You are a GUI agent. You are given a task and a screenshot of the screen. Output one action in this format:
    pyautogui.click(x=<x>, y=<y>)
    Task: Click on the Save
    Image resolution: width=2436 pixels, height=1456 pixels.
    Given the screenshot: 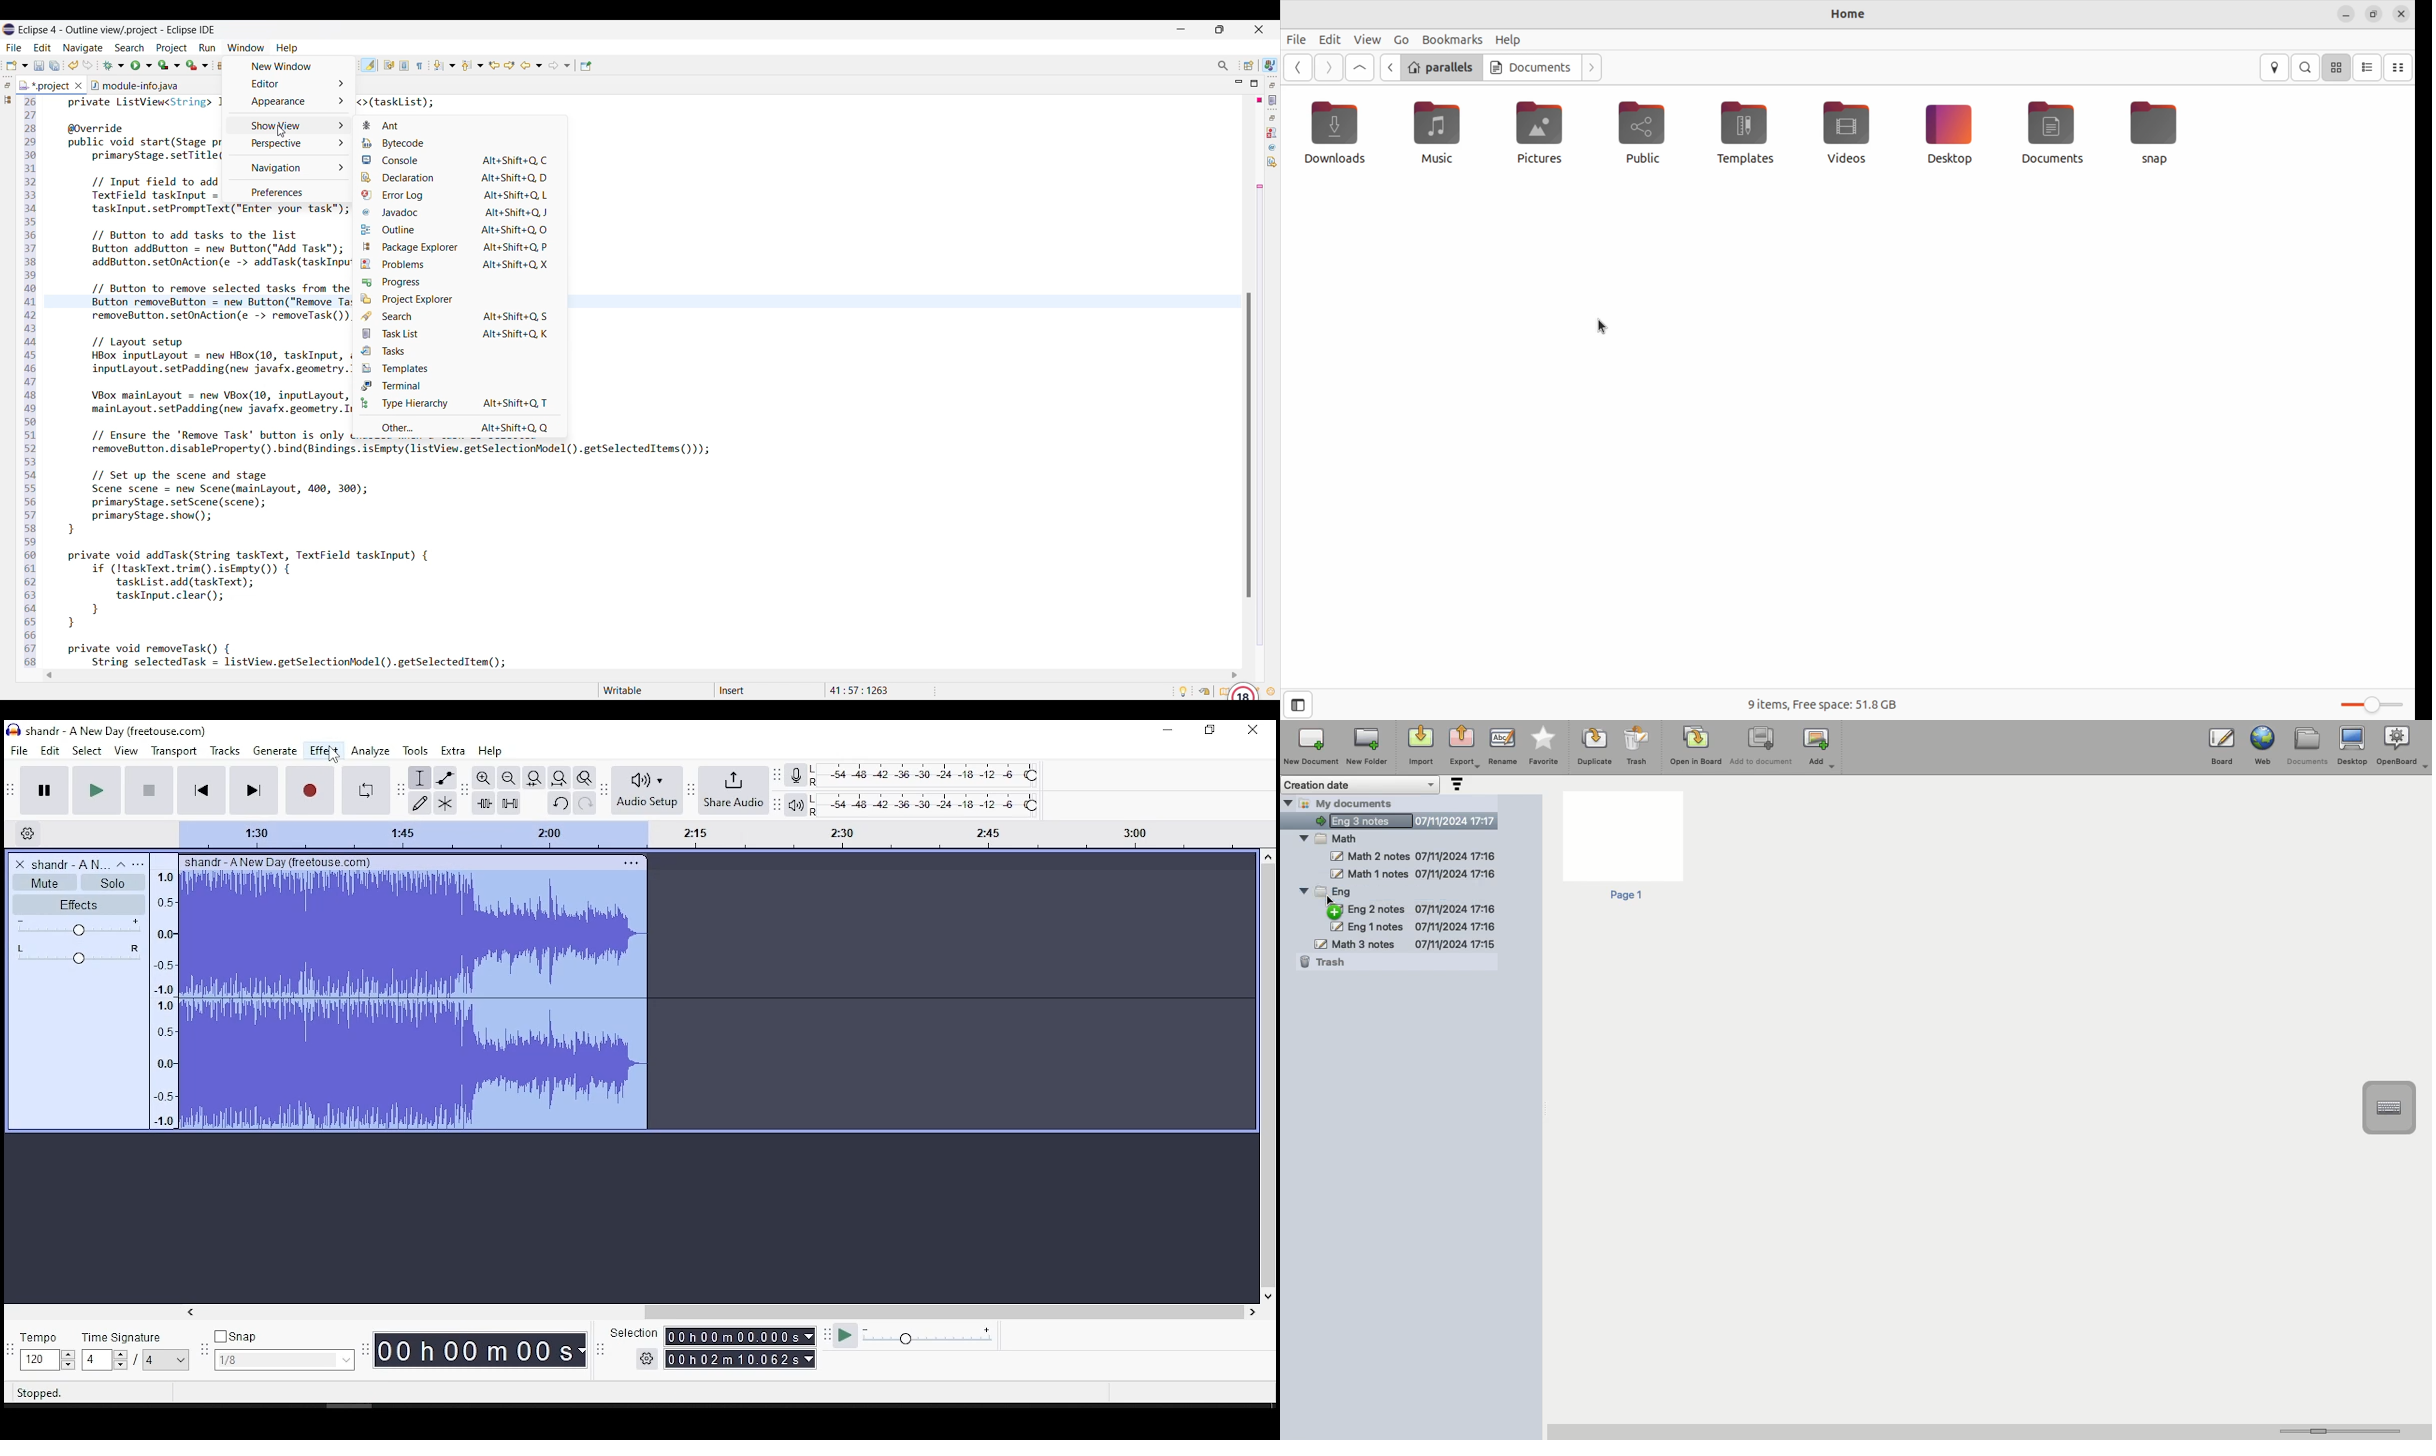 What is the action you would take?
    pyautogui.click(x=39, y=66)
    